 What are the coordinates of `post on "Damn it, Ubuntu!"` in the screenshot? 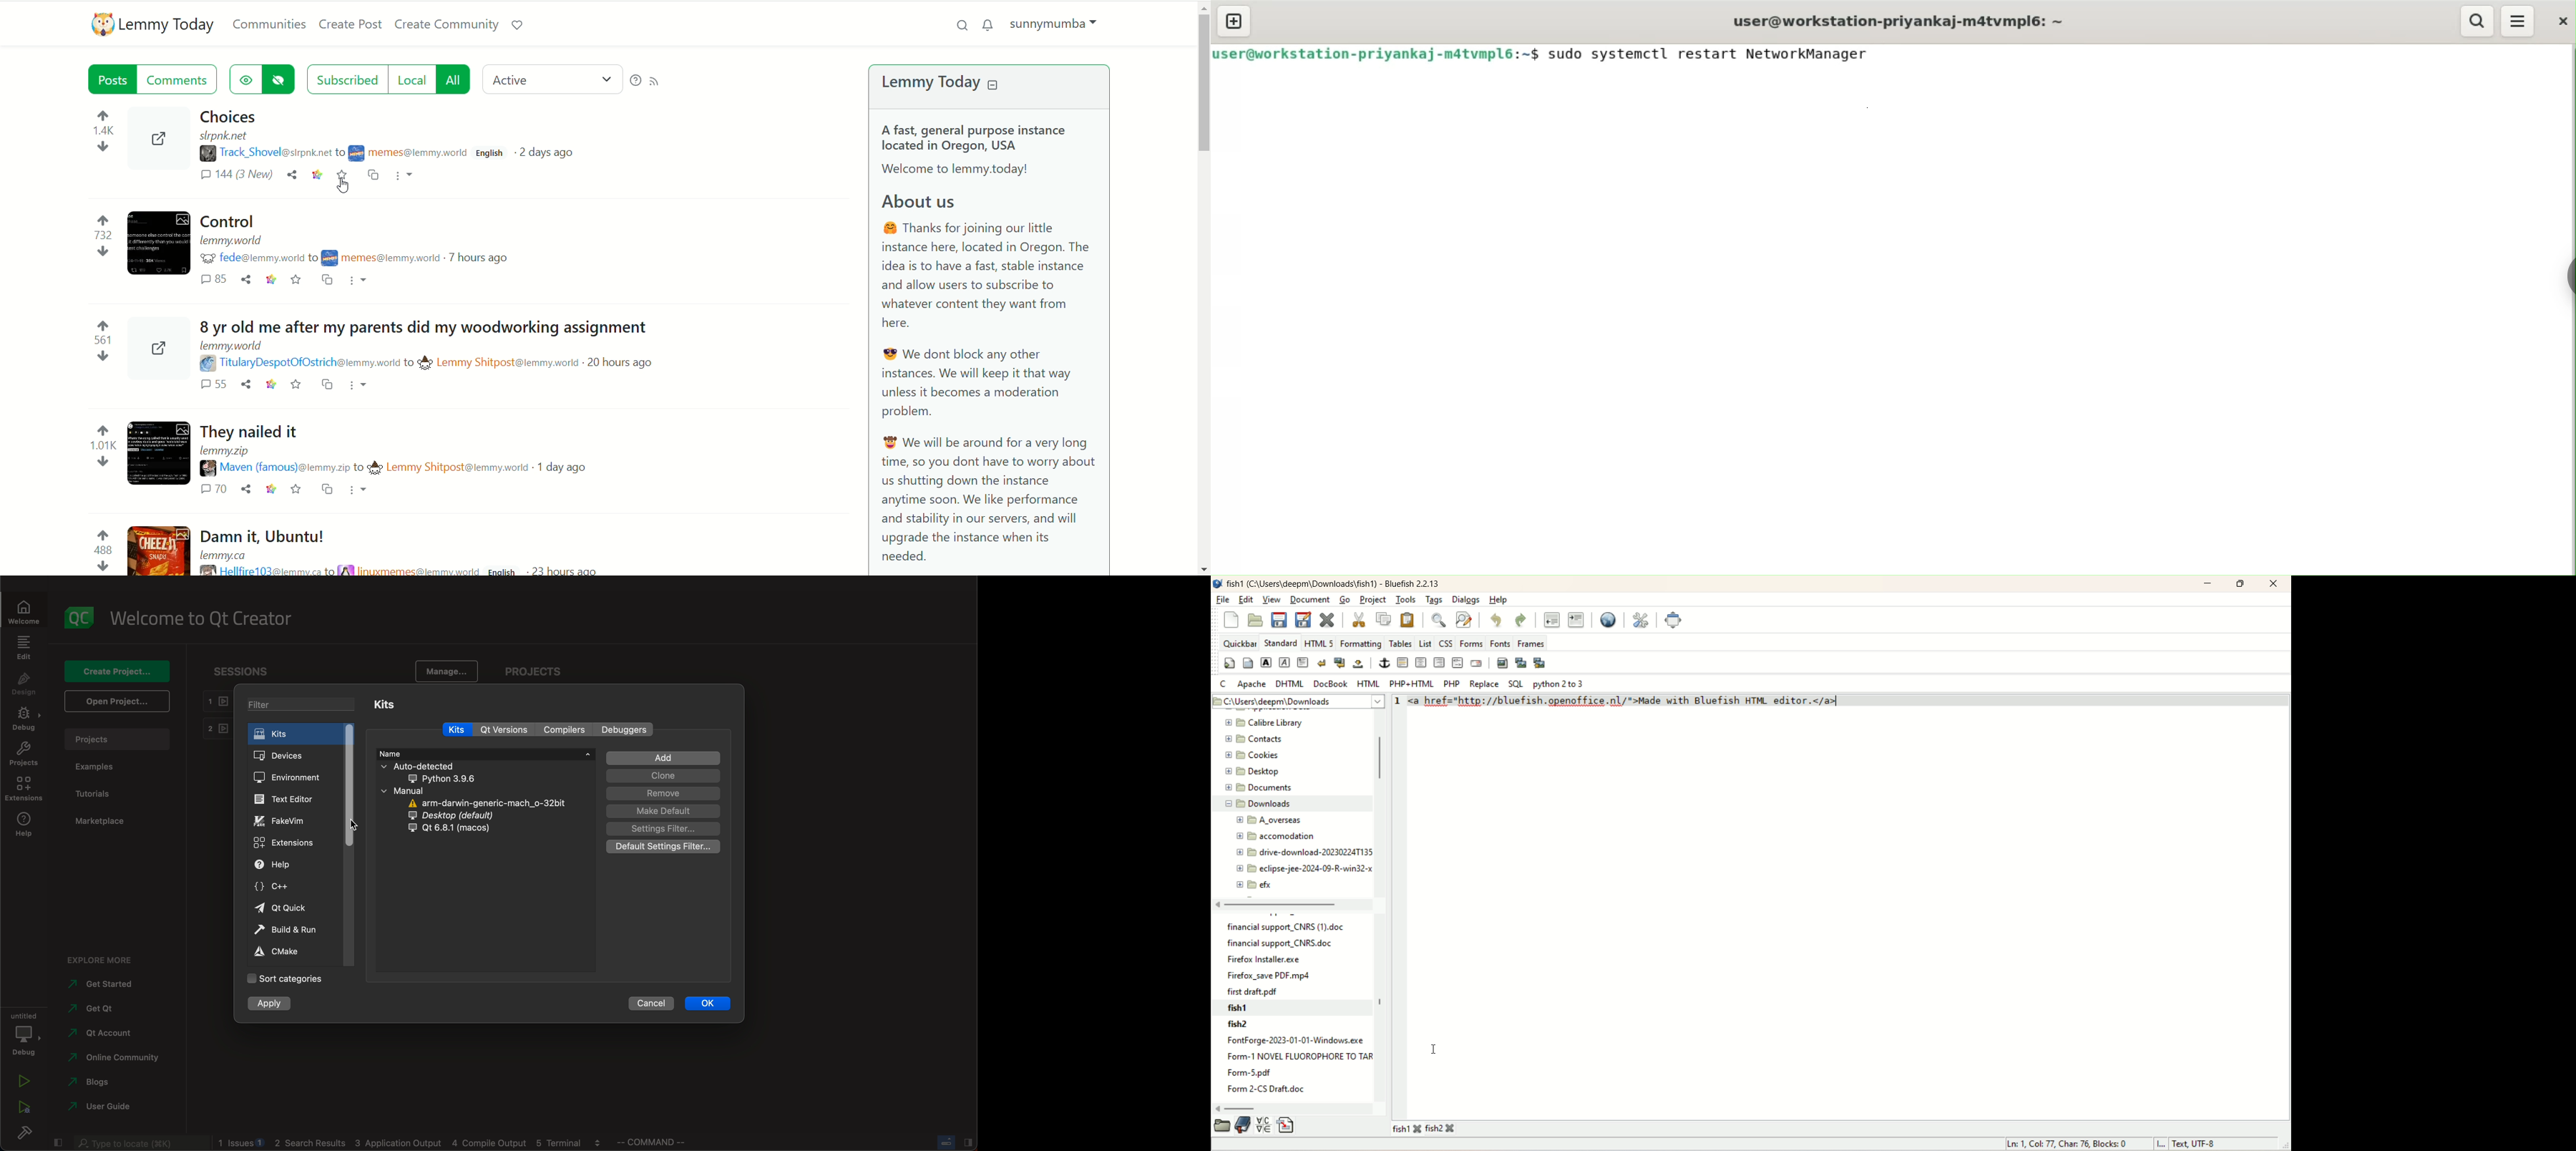 It's located at (305, 541).